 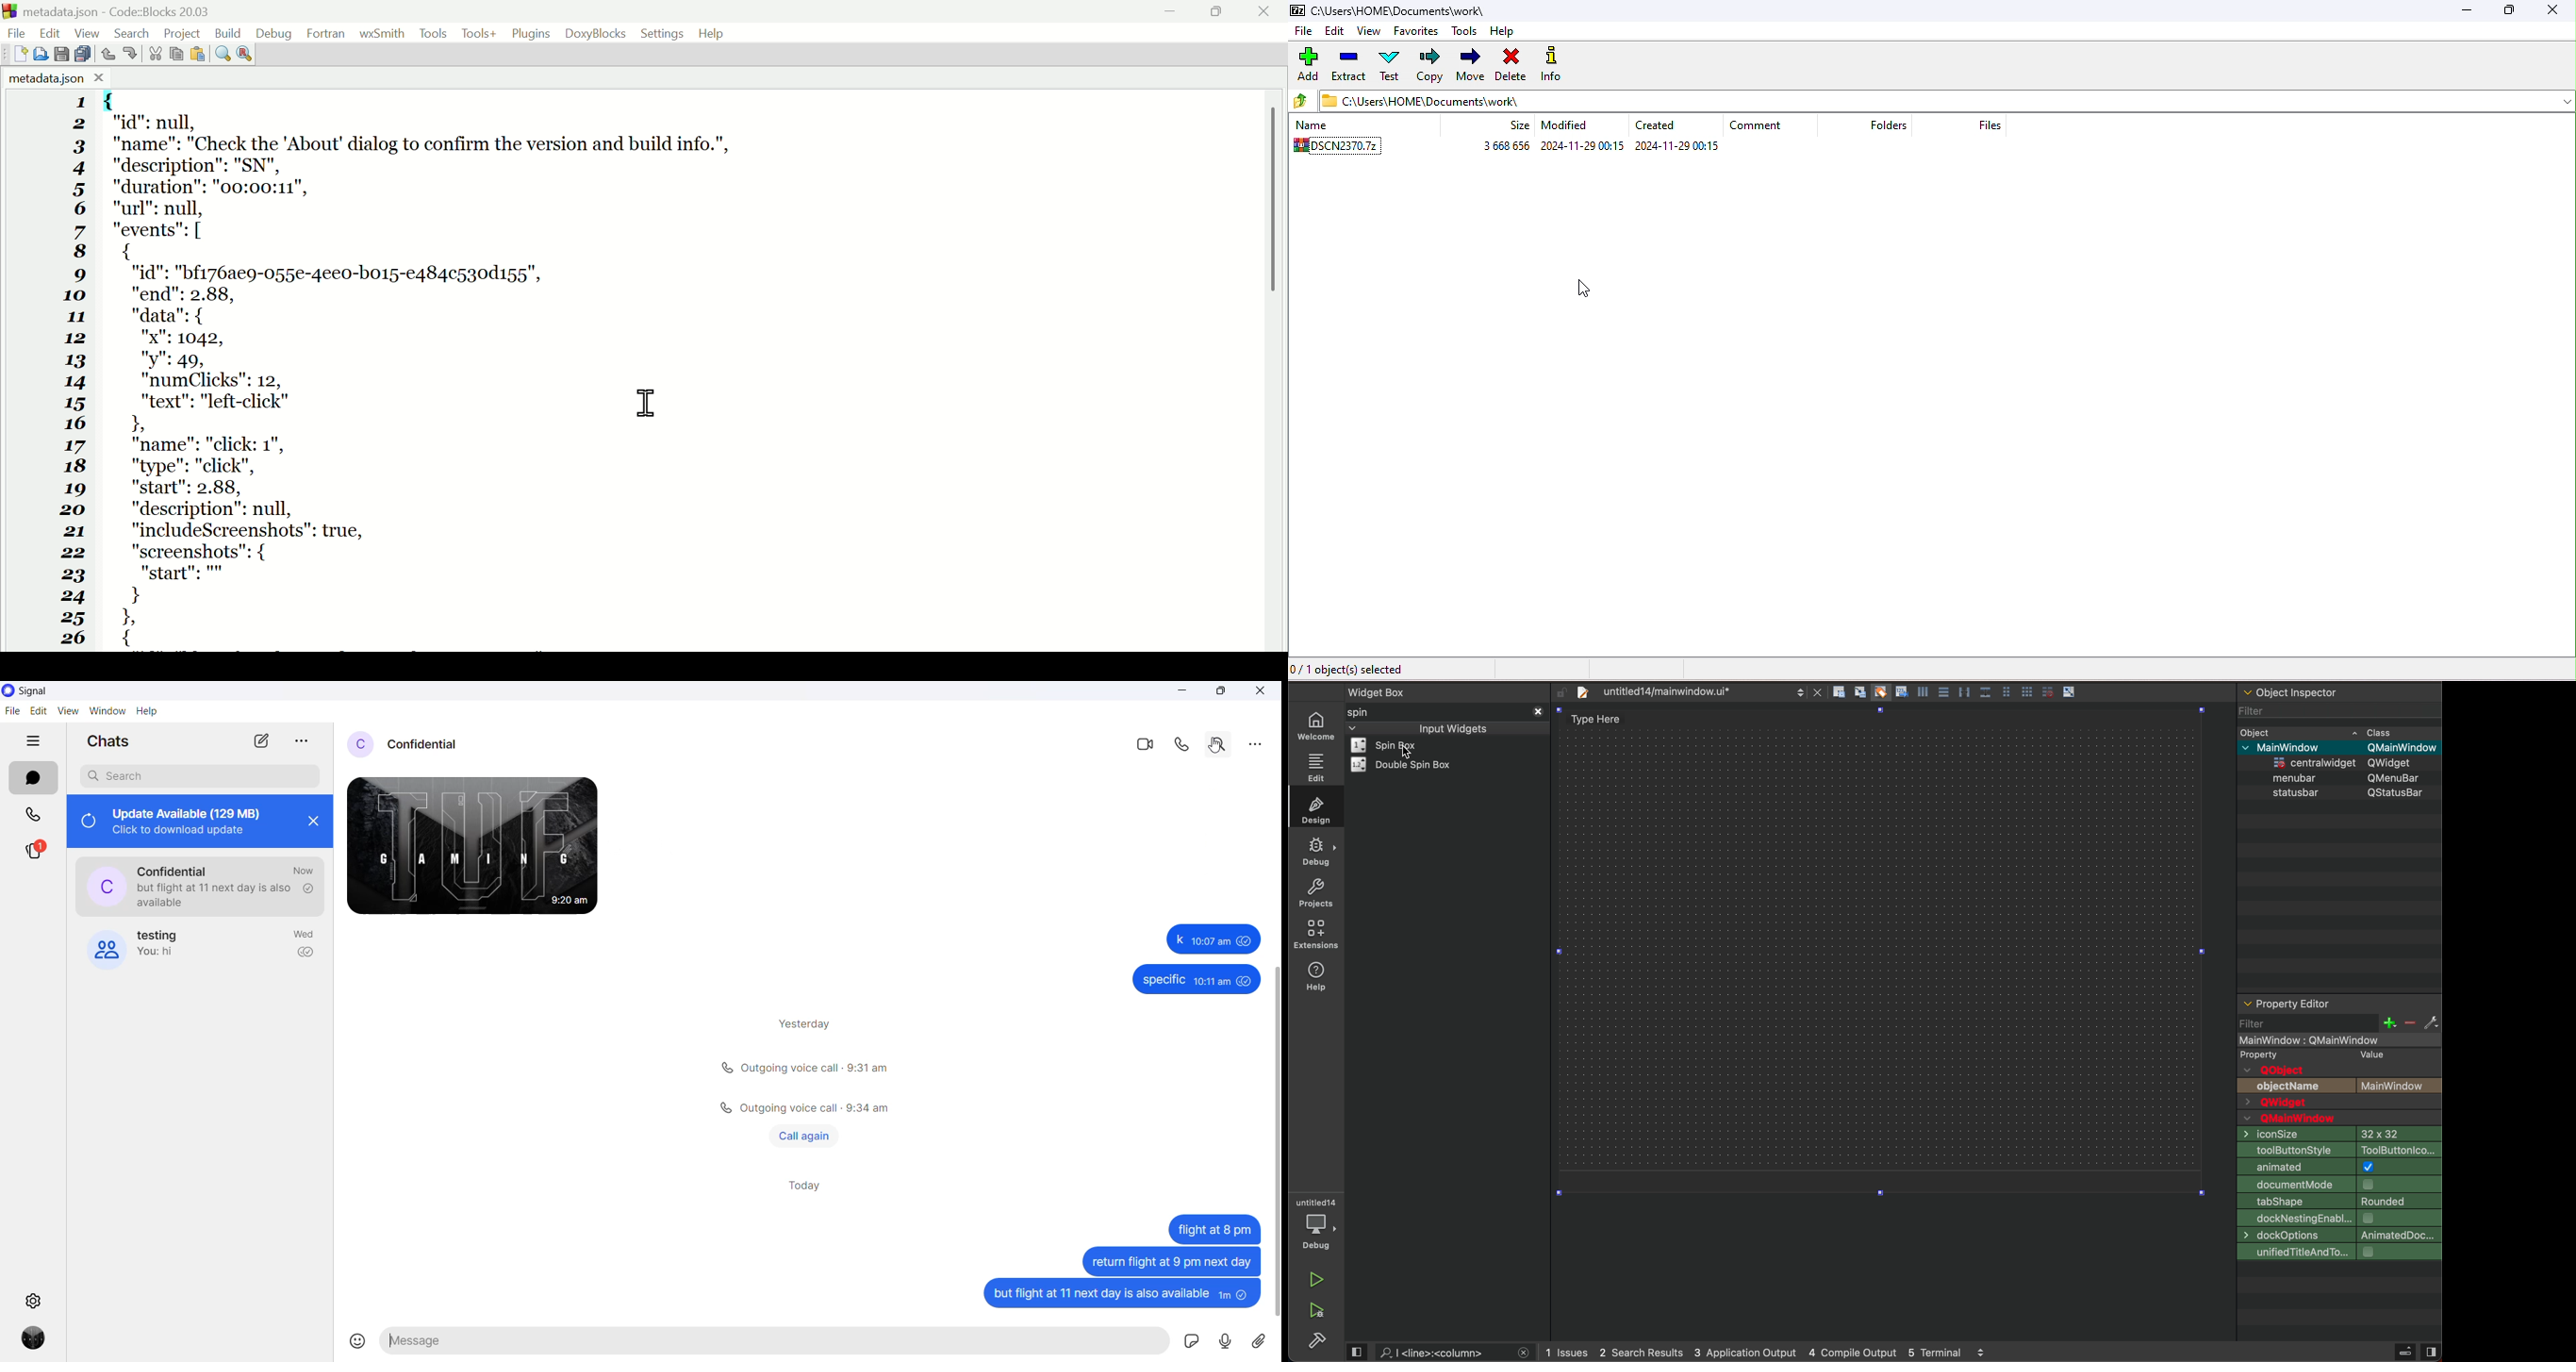 I want to click on spin, so click(x=1373, y=712).